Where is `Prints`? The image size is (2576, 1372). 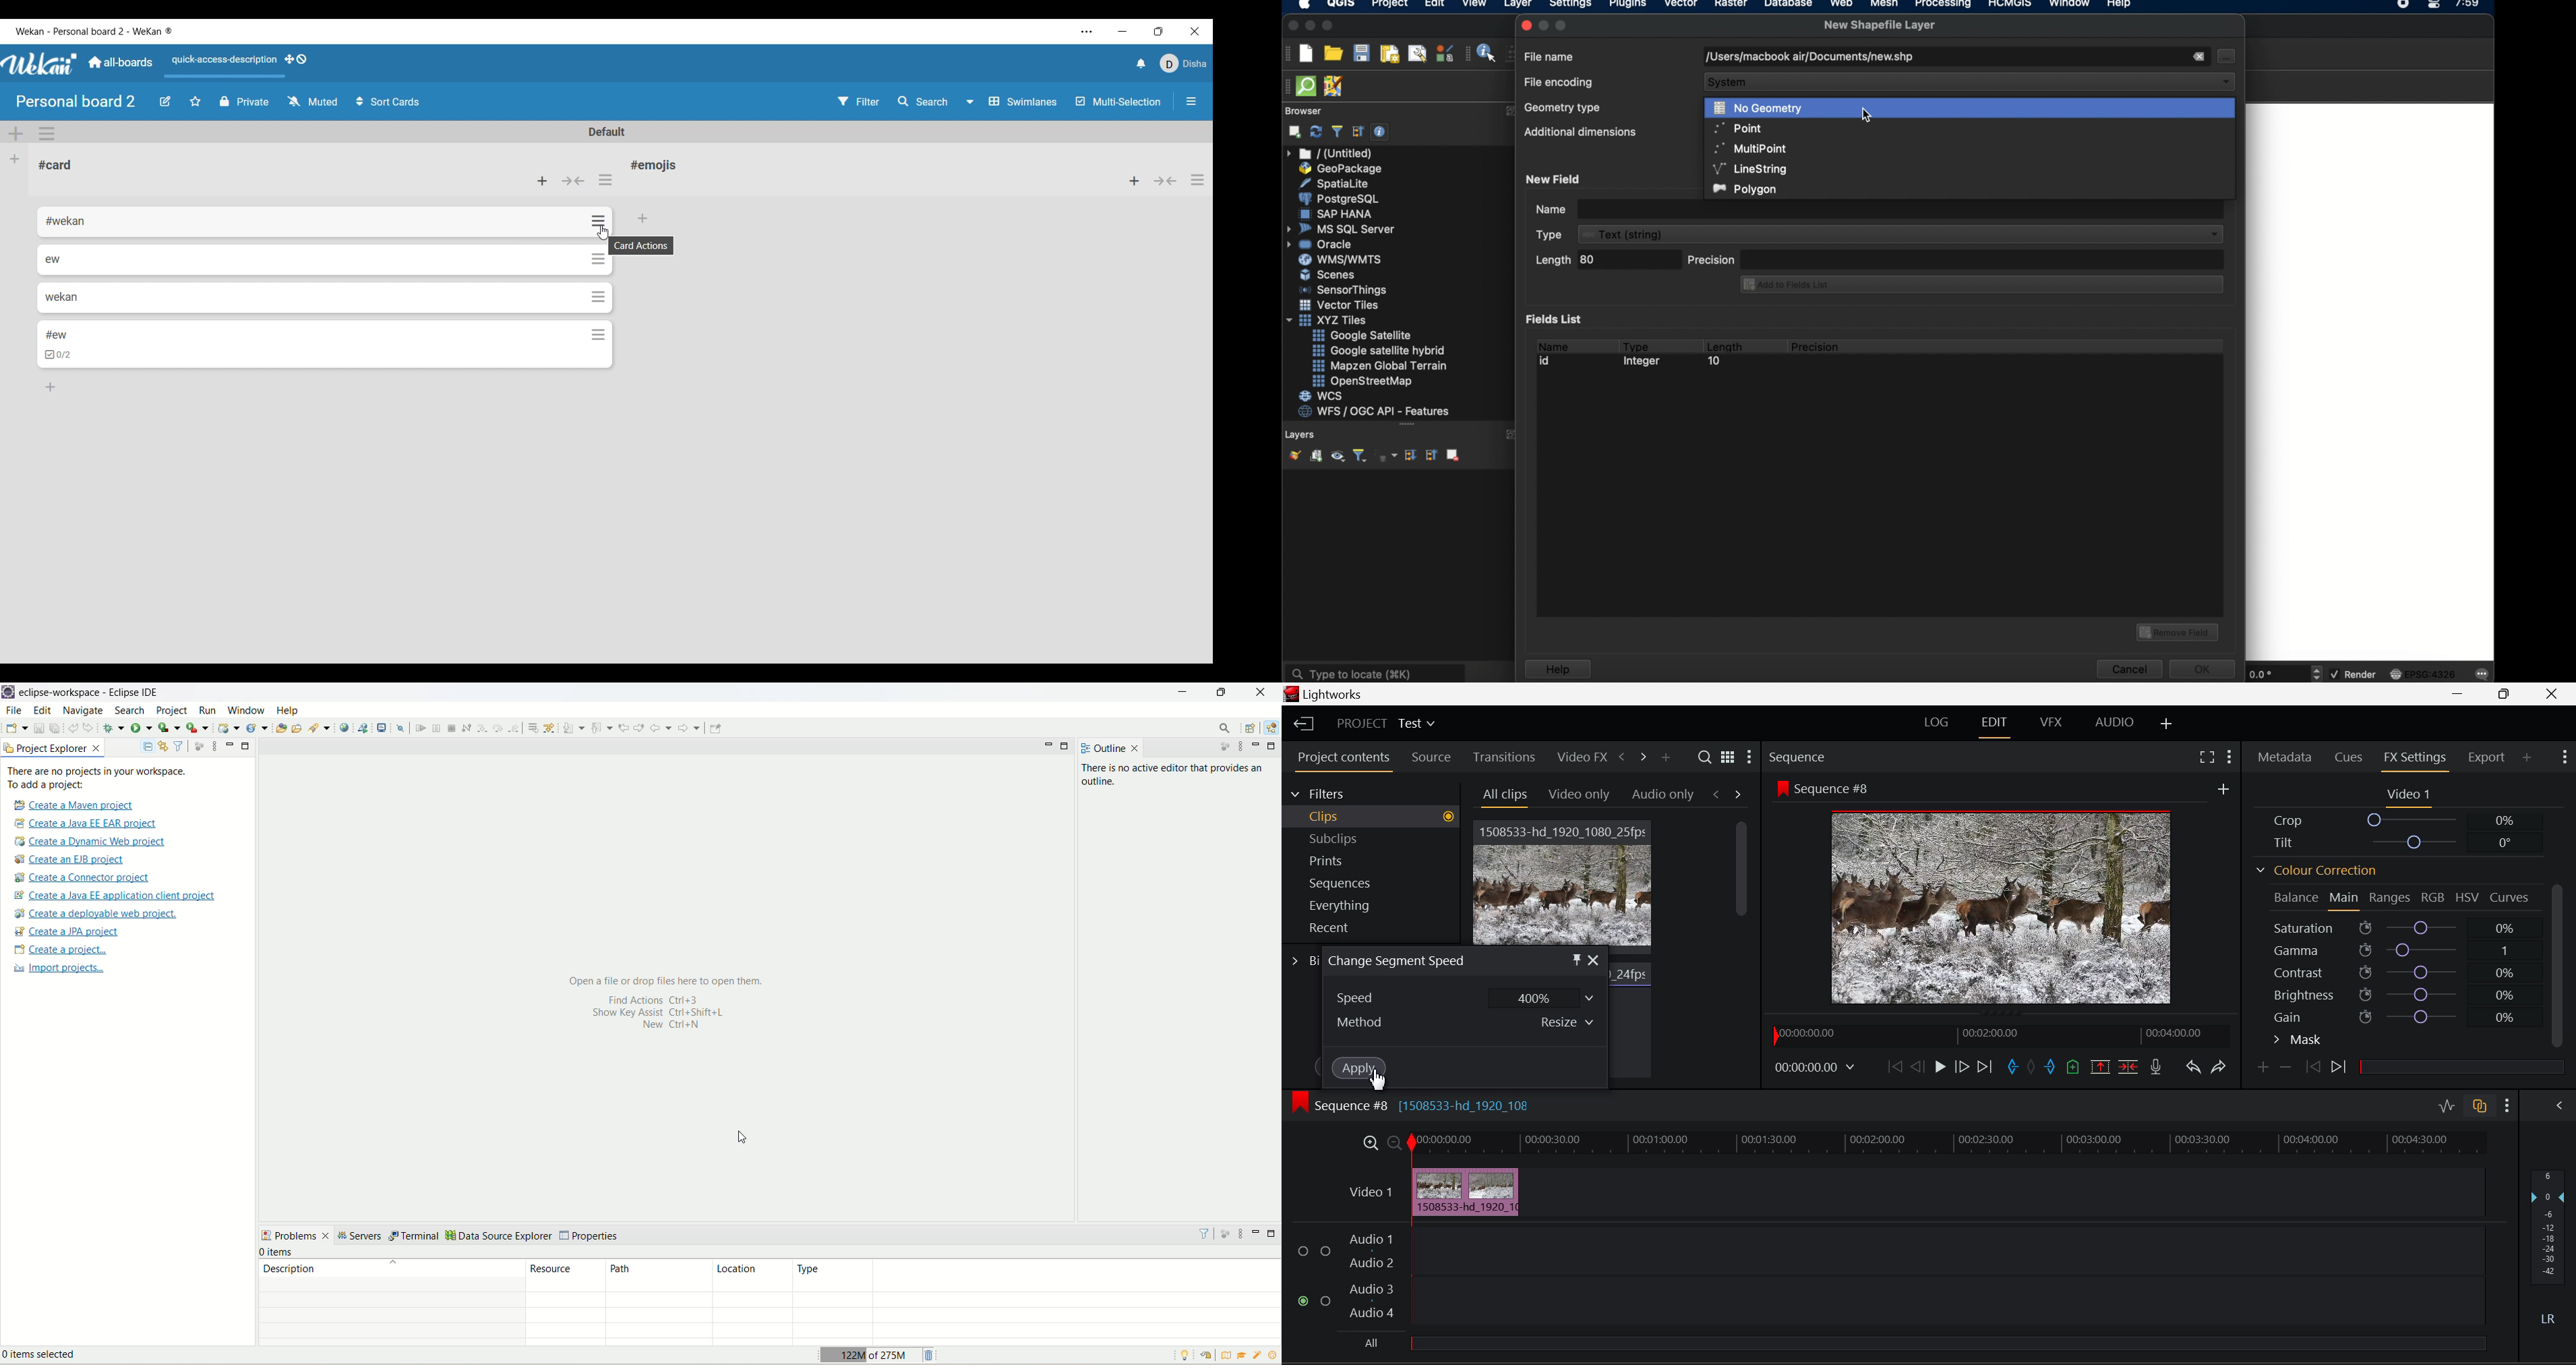
Prints is located at coordinates (1378, 863).